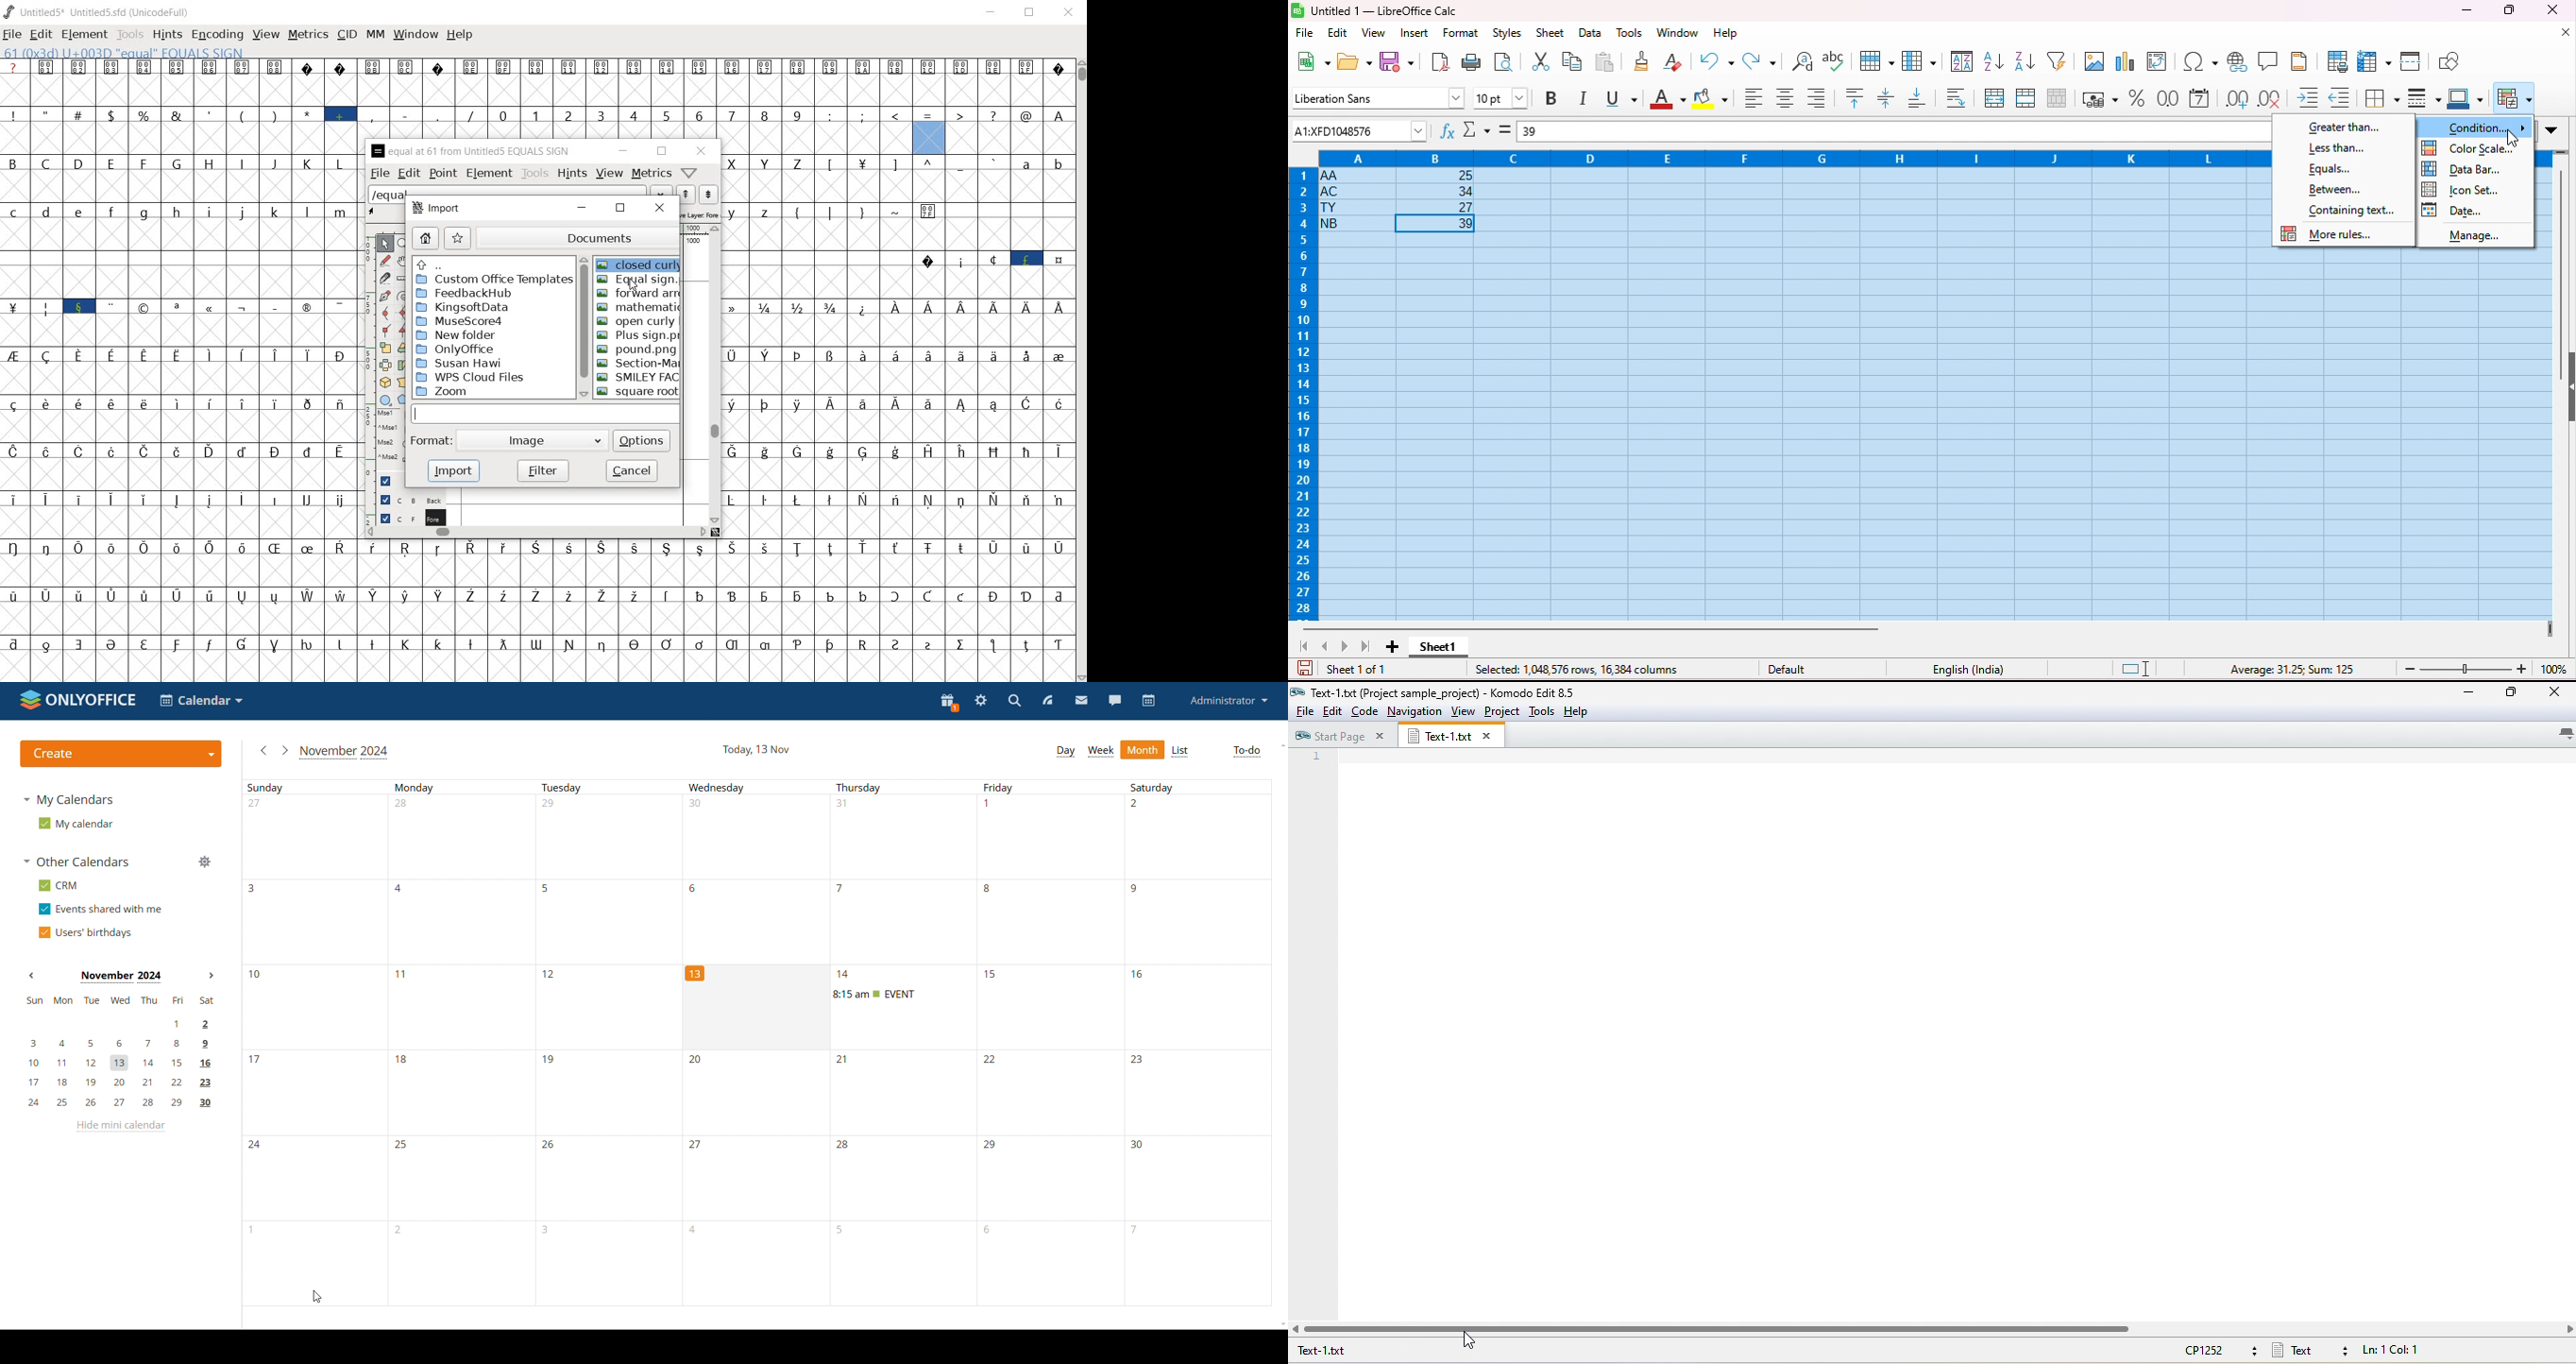 The width and height of the screenshot is (2576, 1372). I want to click on vertical scroll bar, so click(2563, 245).